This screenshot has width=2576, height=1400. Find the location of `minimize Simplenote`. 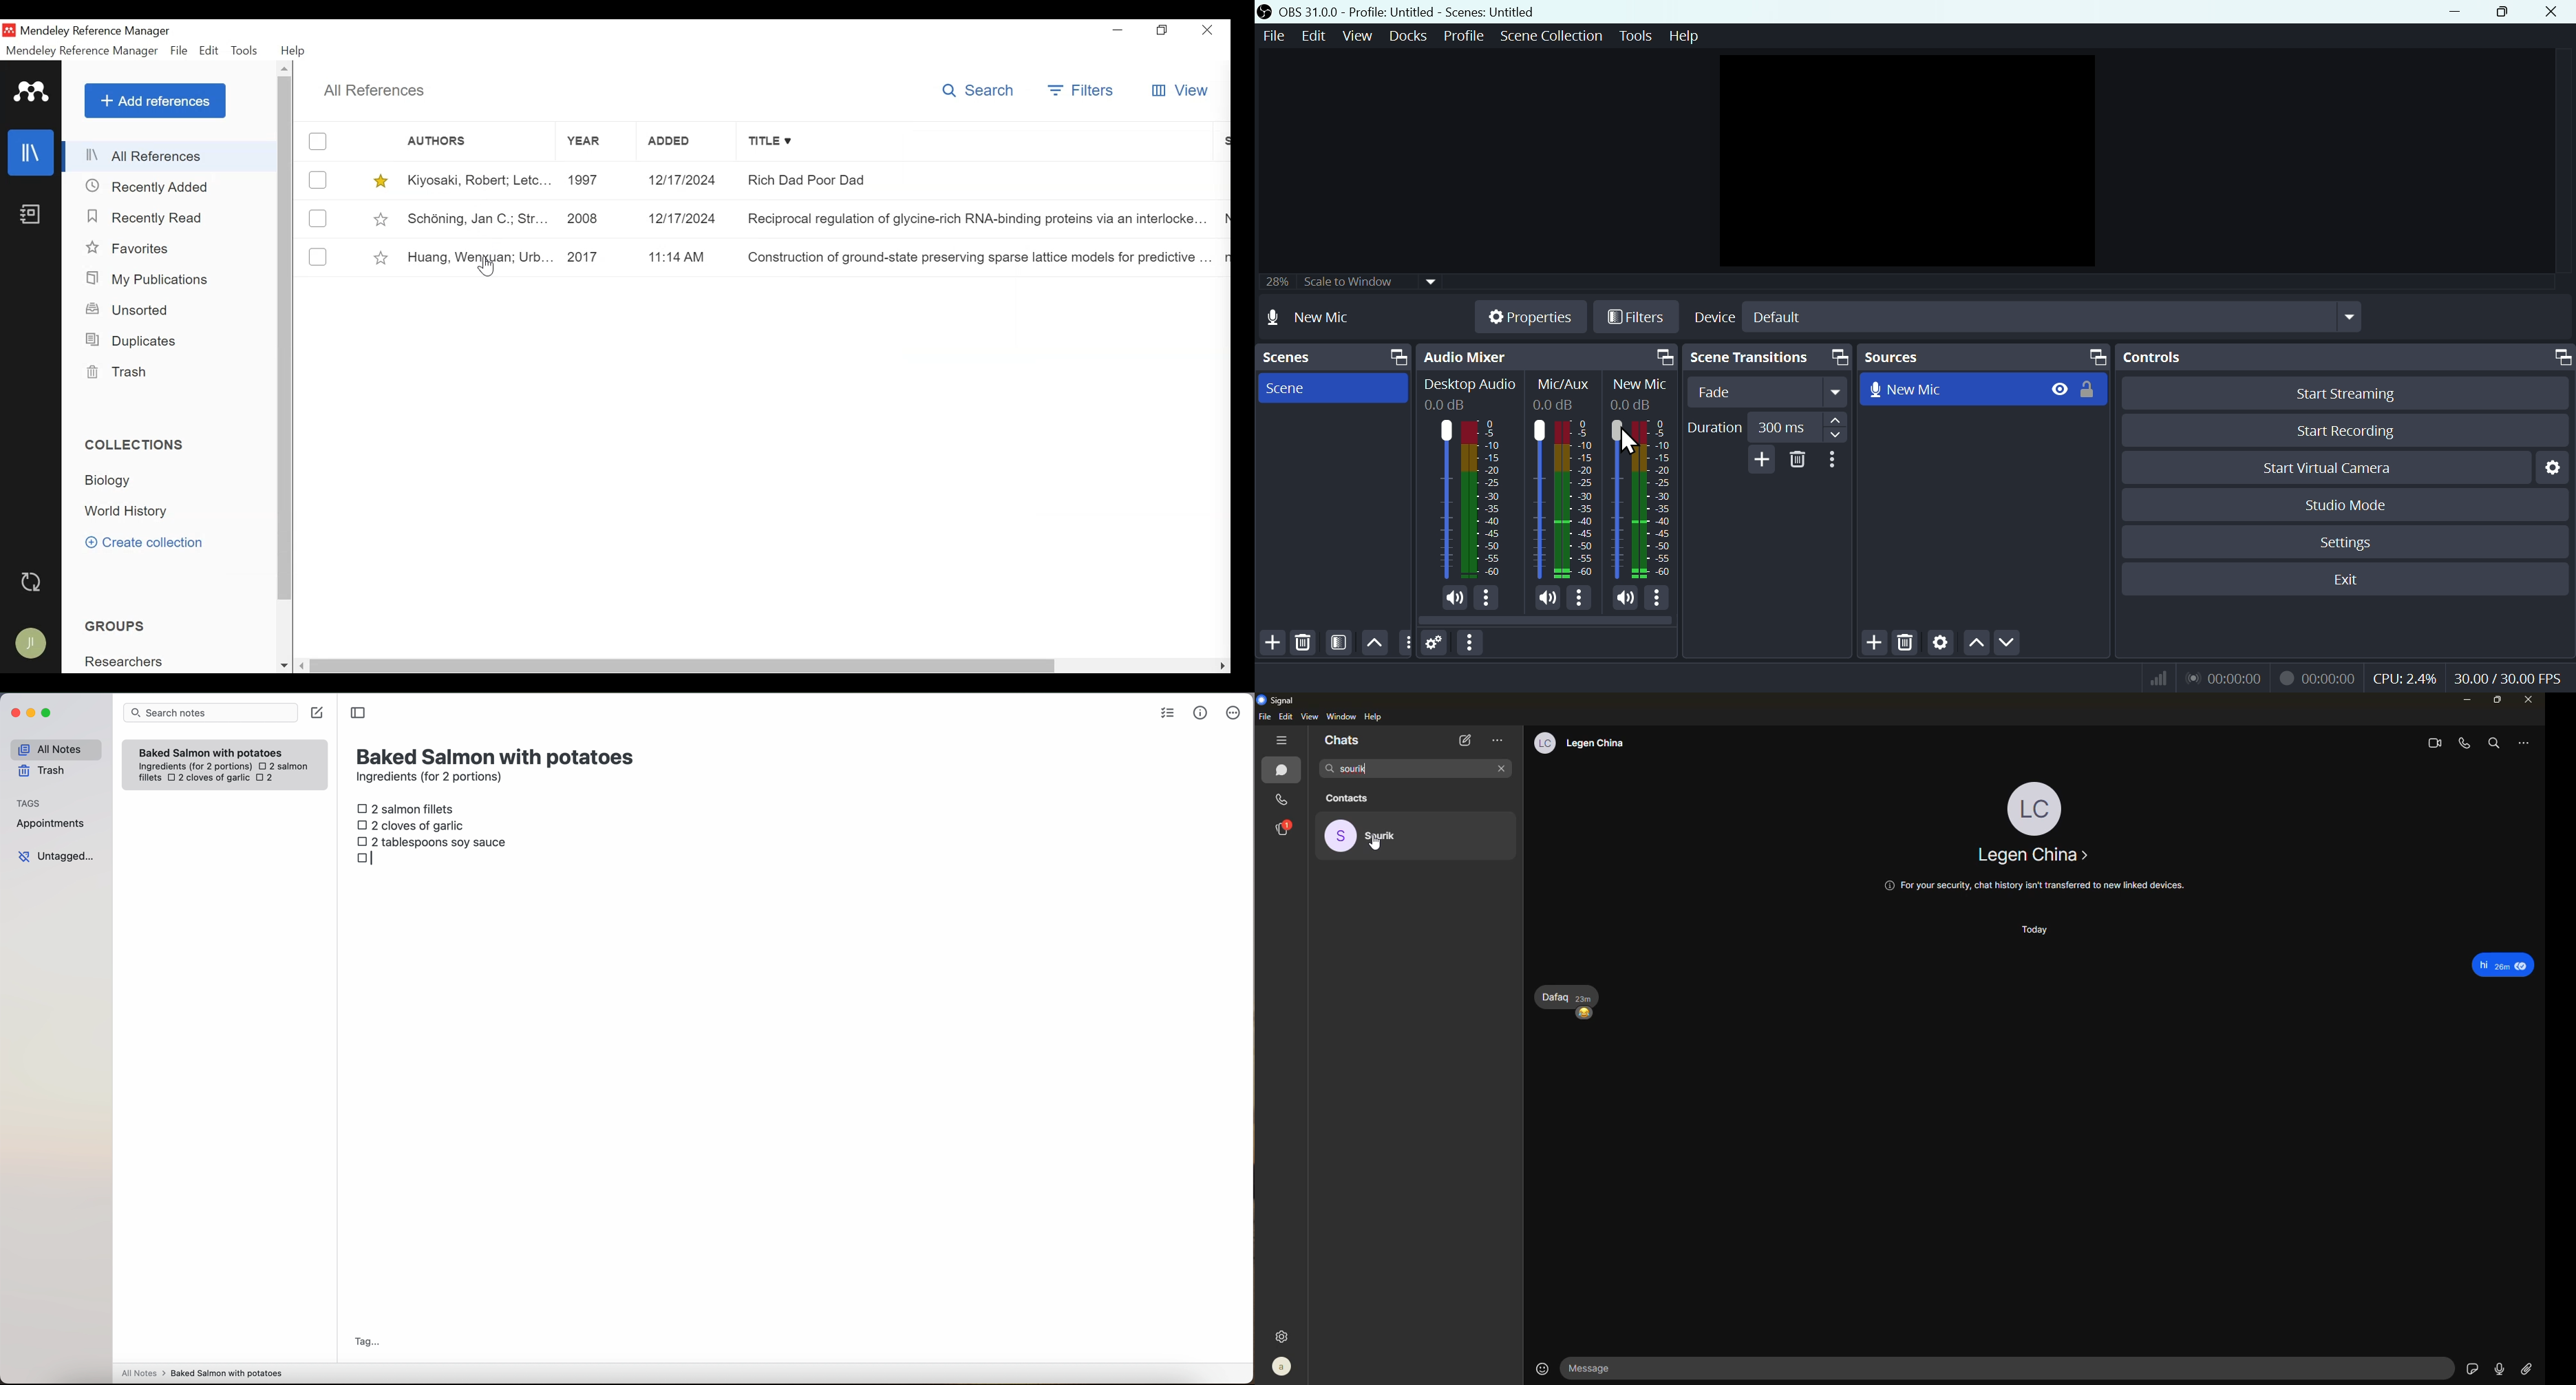

minimize Simplenote is located at coordinates (31, 714).